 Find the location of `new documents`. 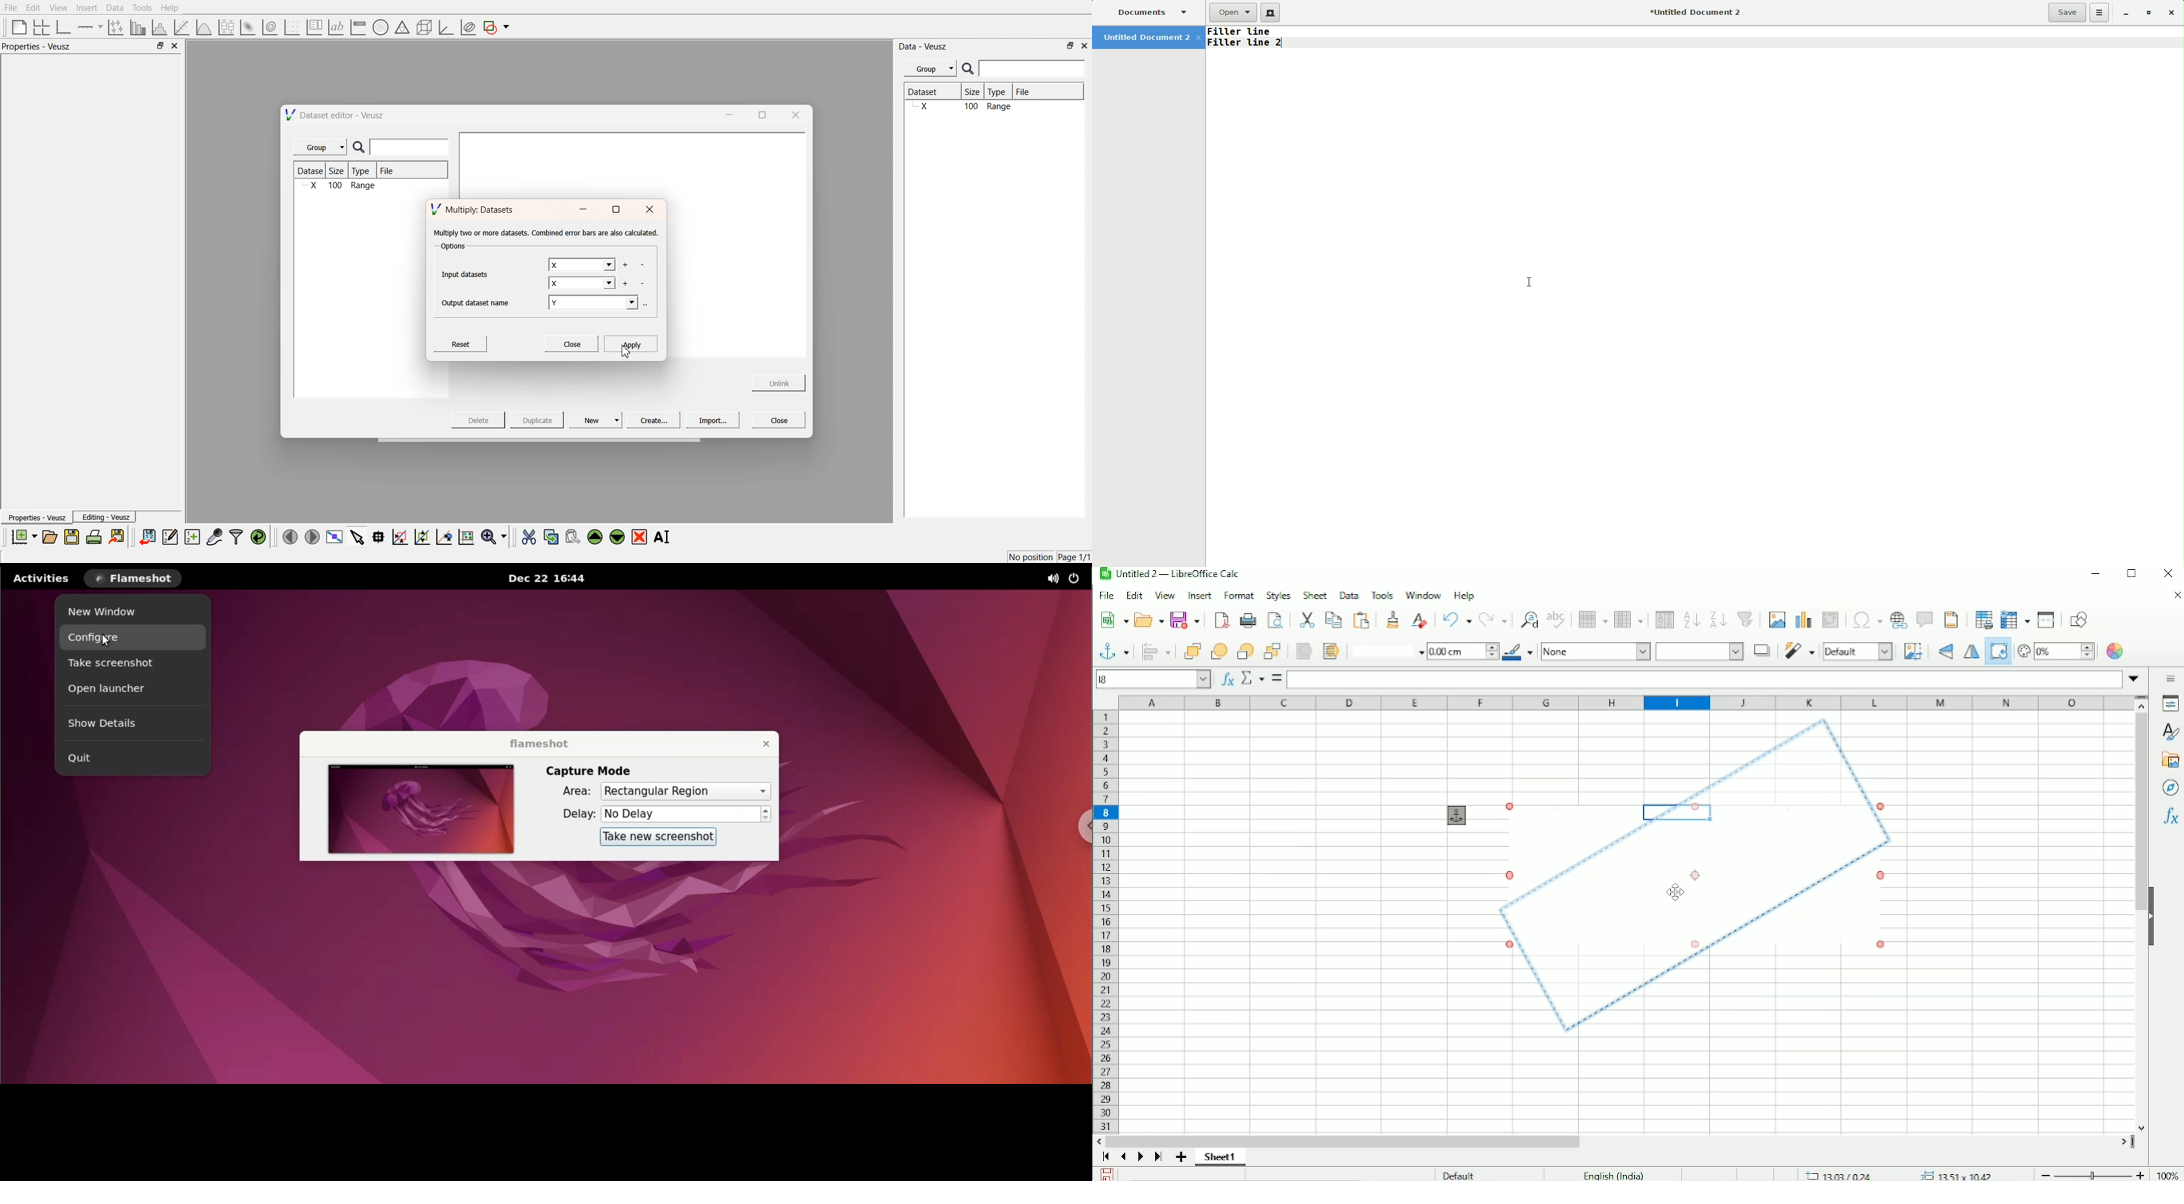

new documents is located at coordinates (23, 536).